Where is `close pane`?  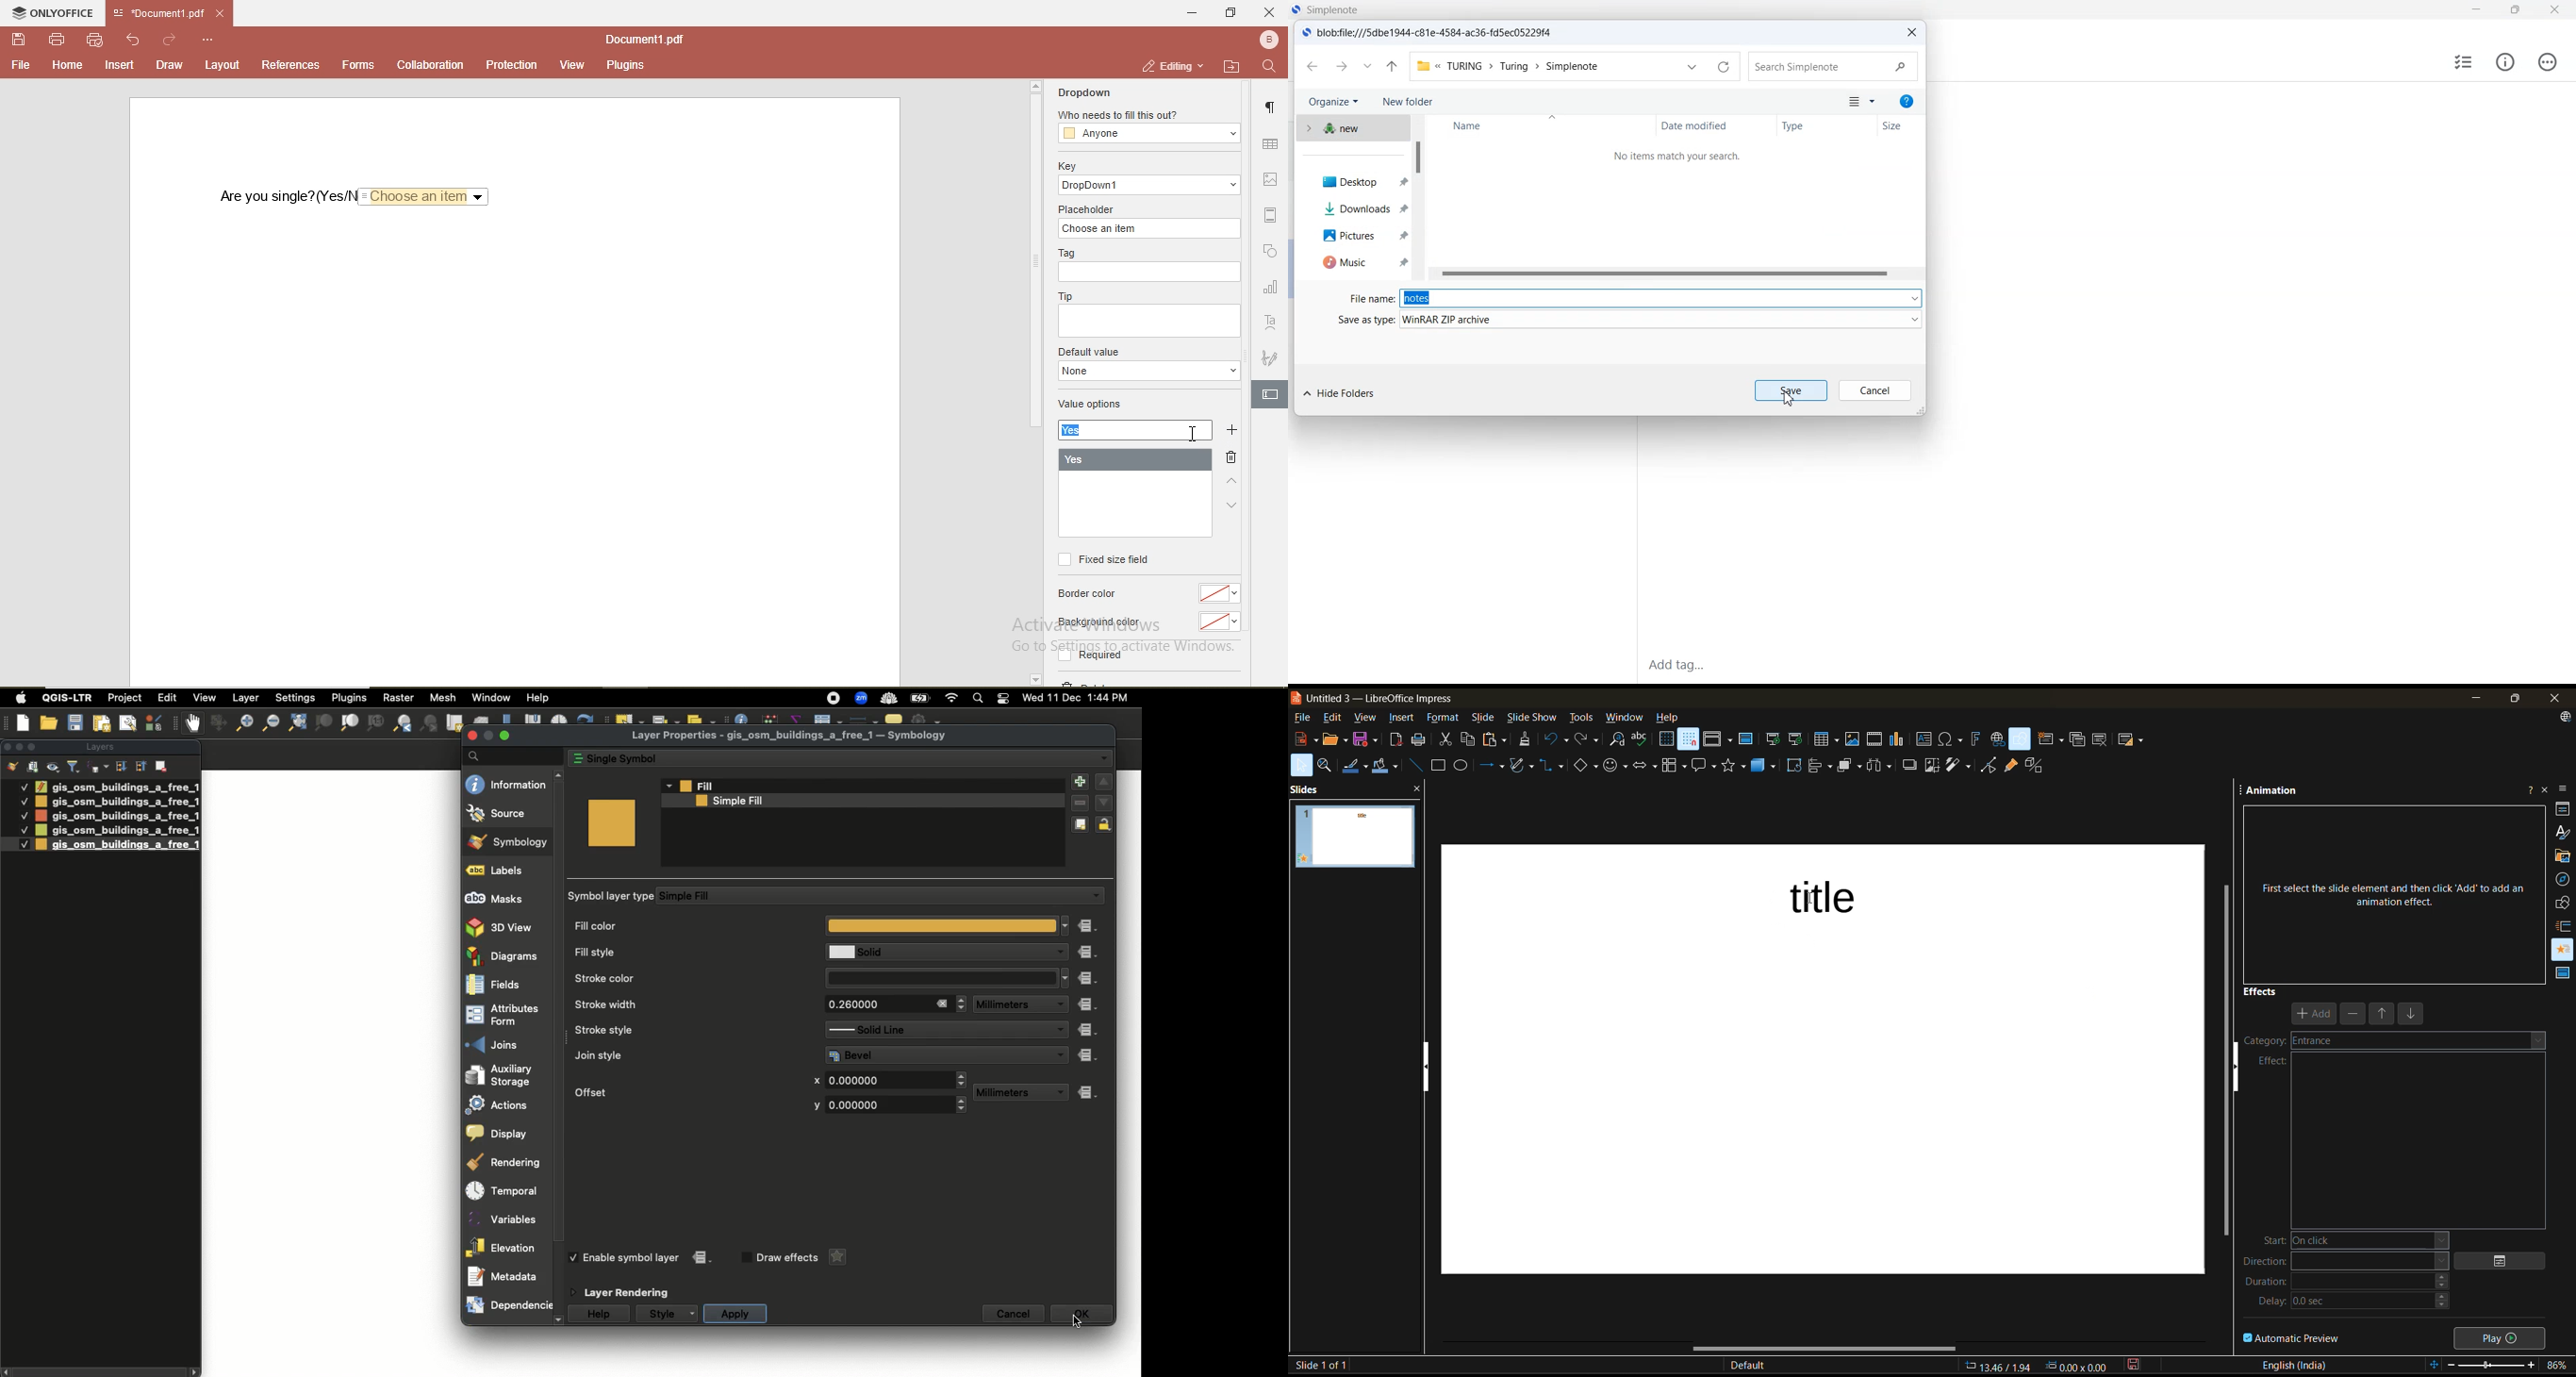
close pane is located at coordinates (1417, 784).